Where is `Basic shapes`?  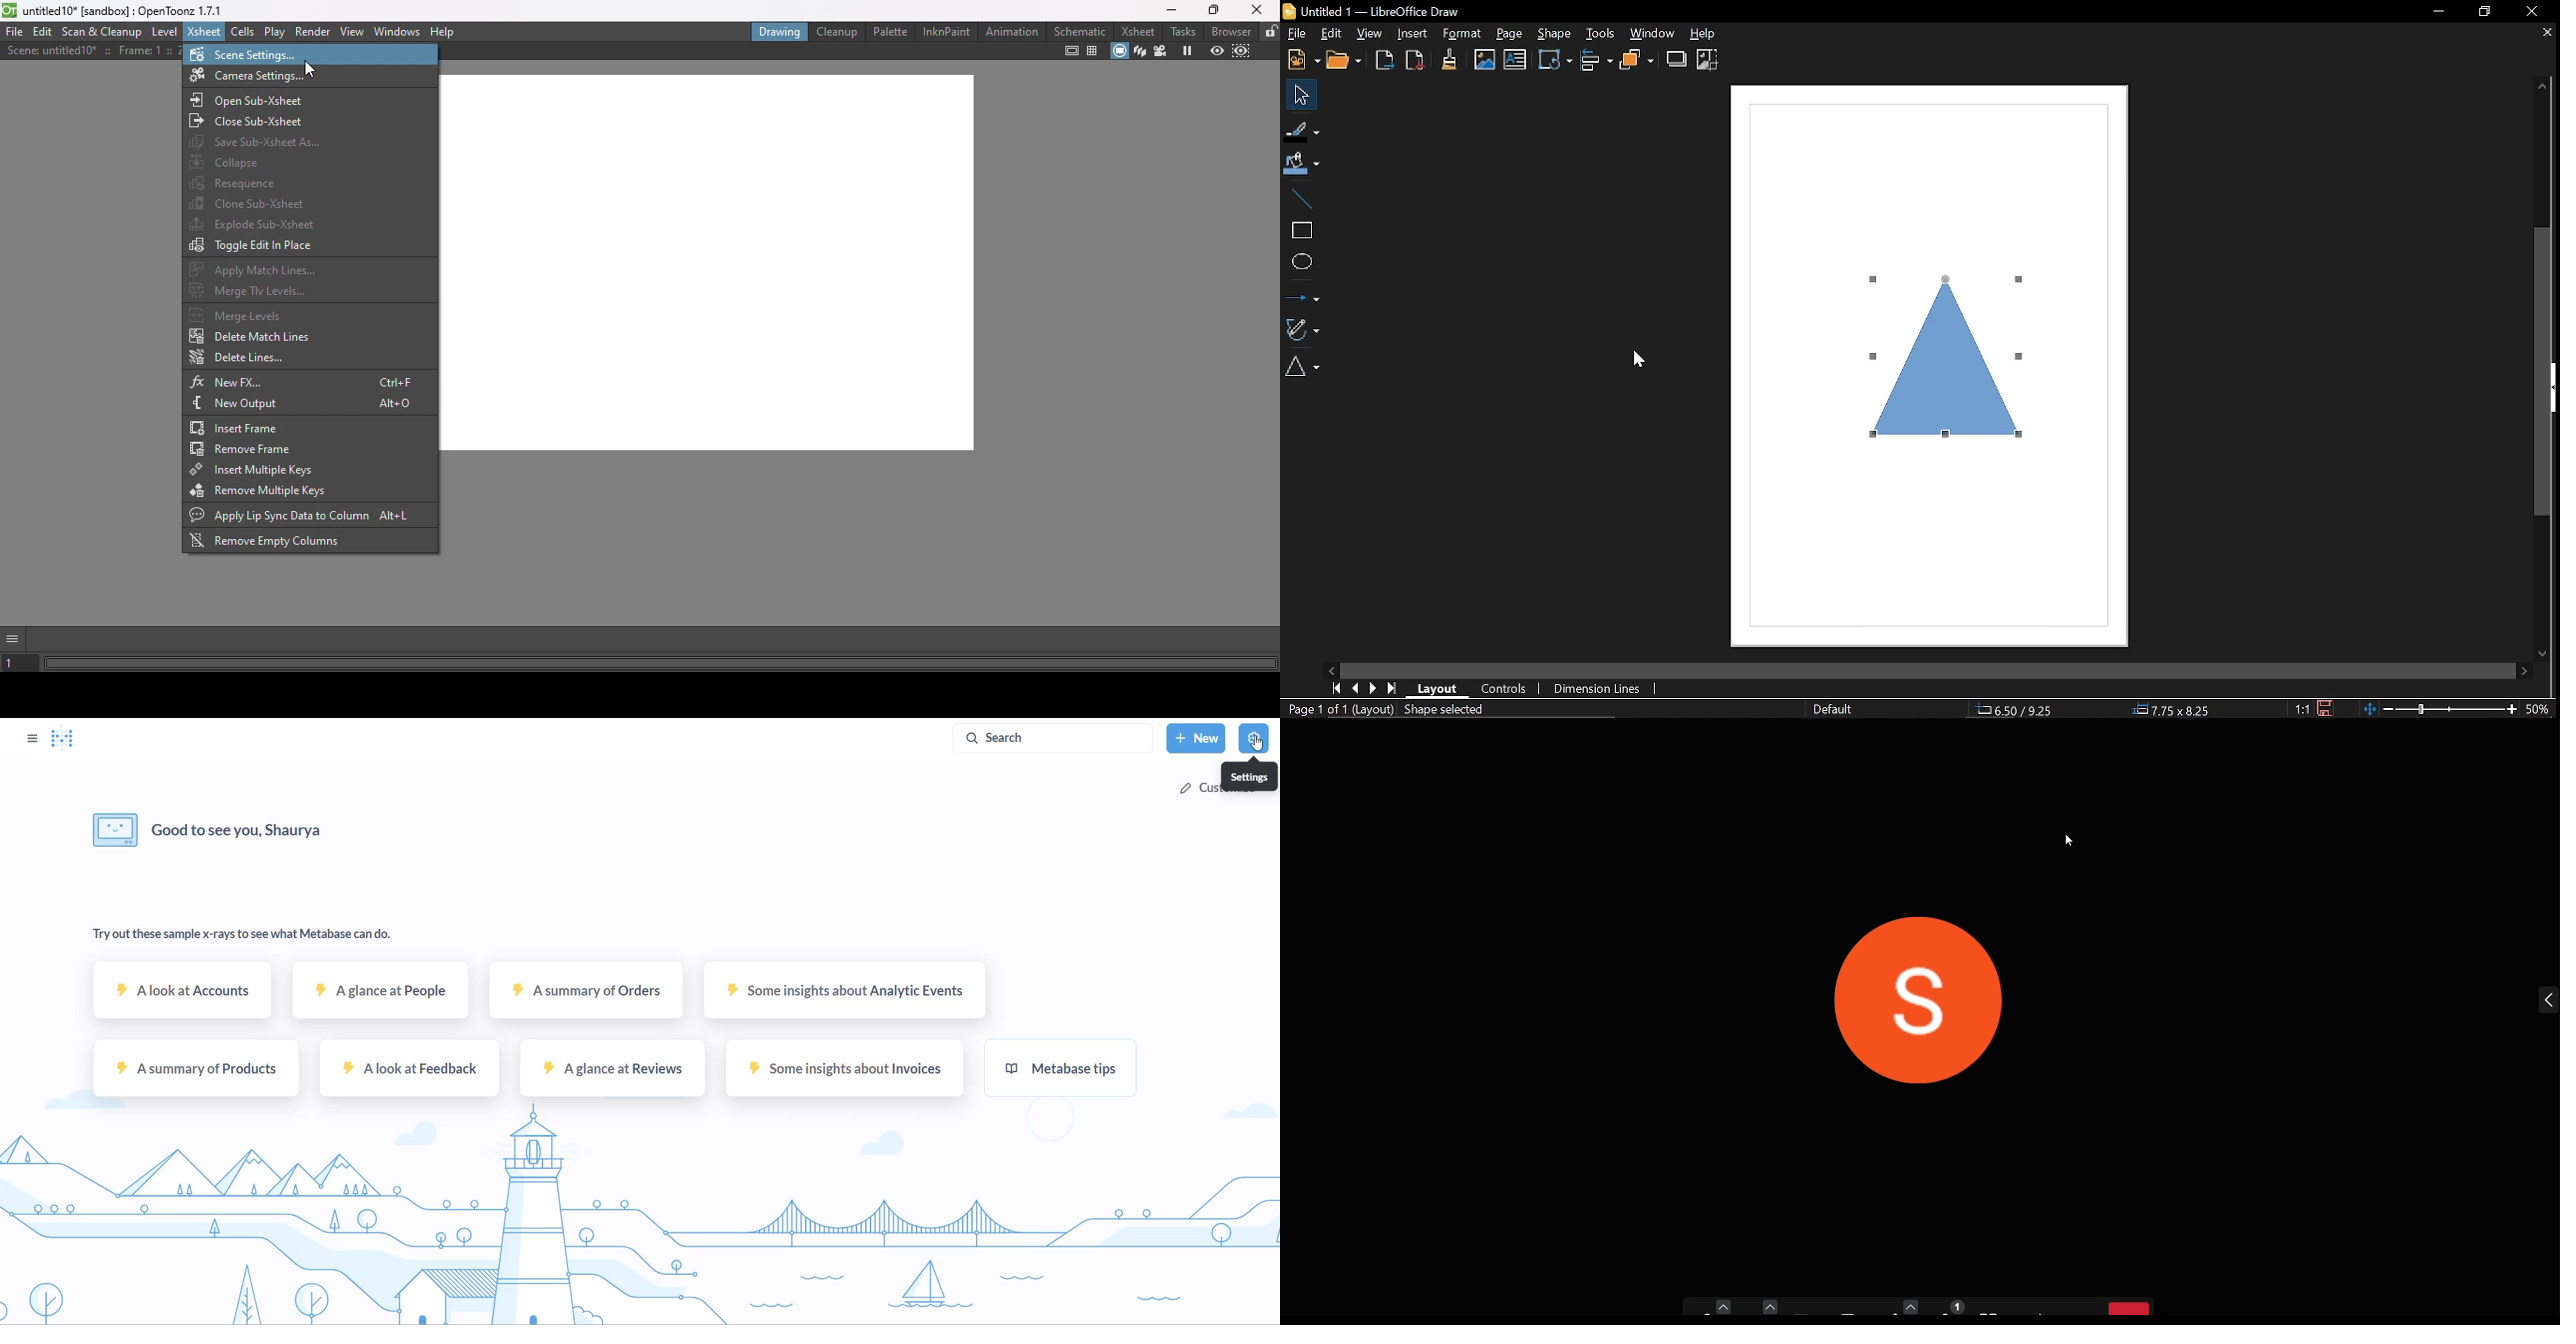 Basic shapes is located at coordinates (1304, 366).